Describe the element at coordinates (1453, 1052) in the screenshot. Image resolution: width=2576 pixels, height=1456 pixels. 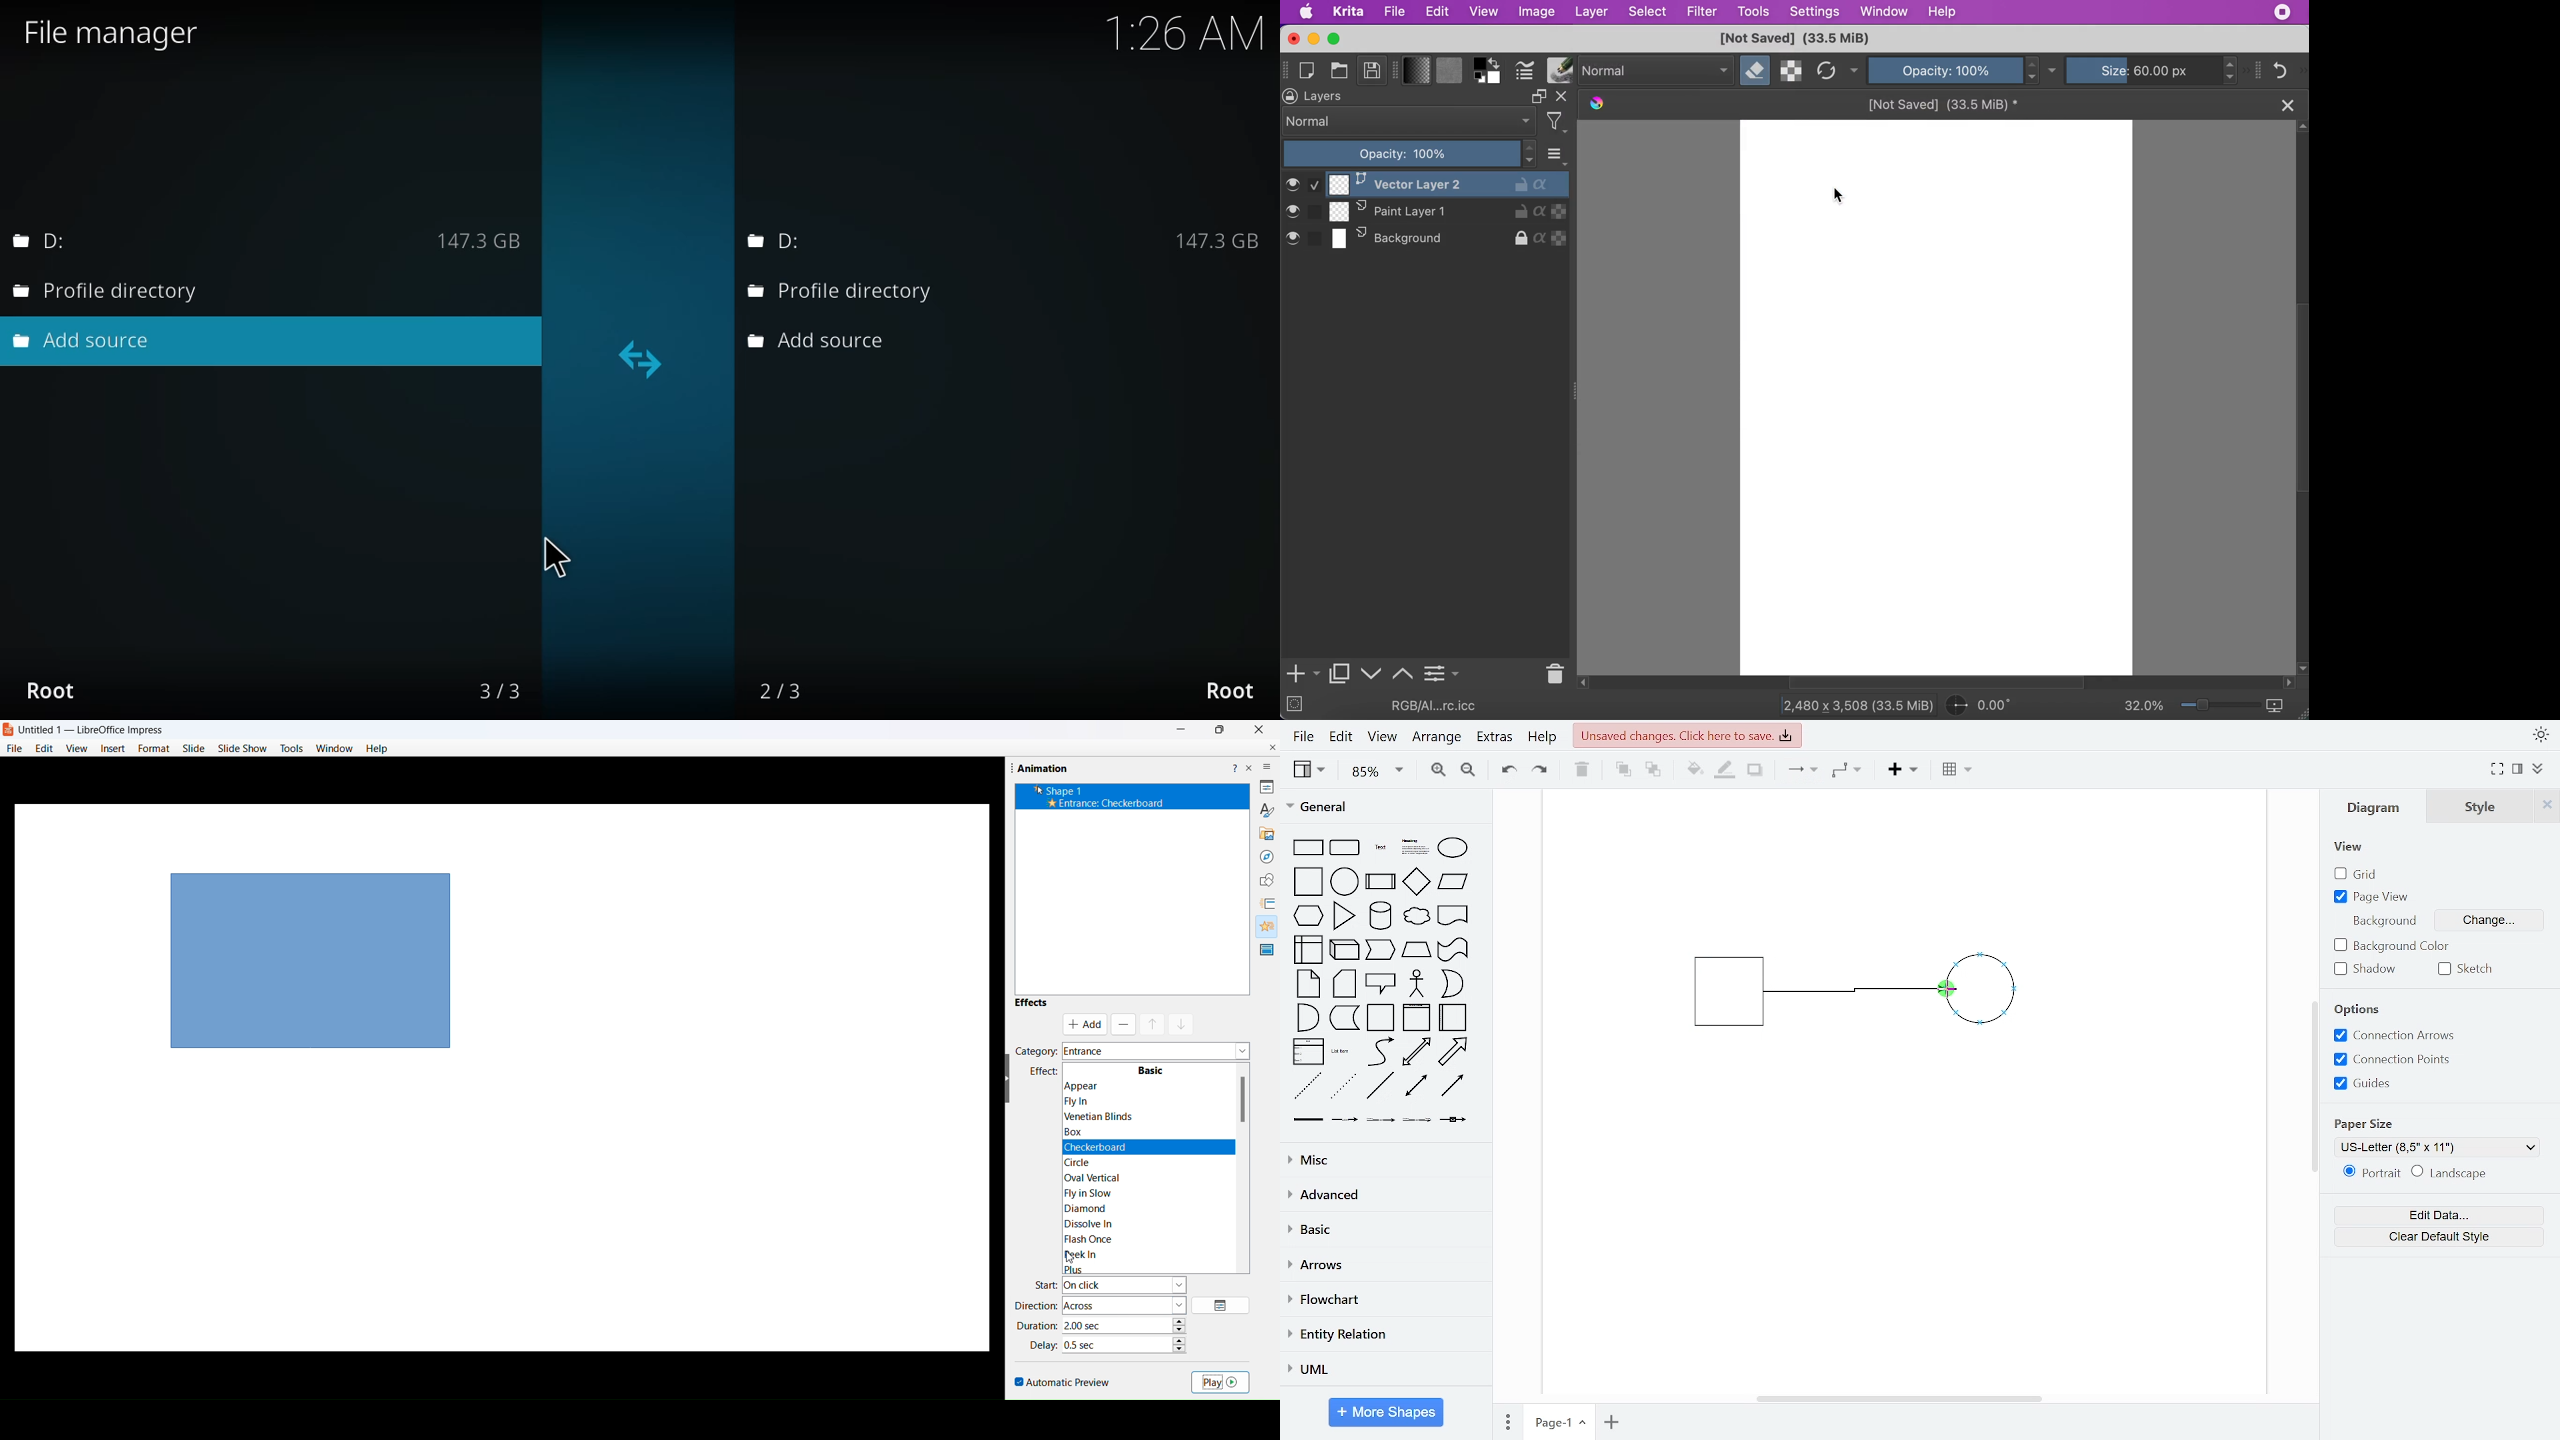
I see `arrow` at that location.